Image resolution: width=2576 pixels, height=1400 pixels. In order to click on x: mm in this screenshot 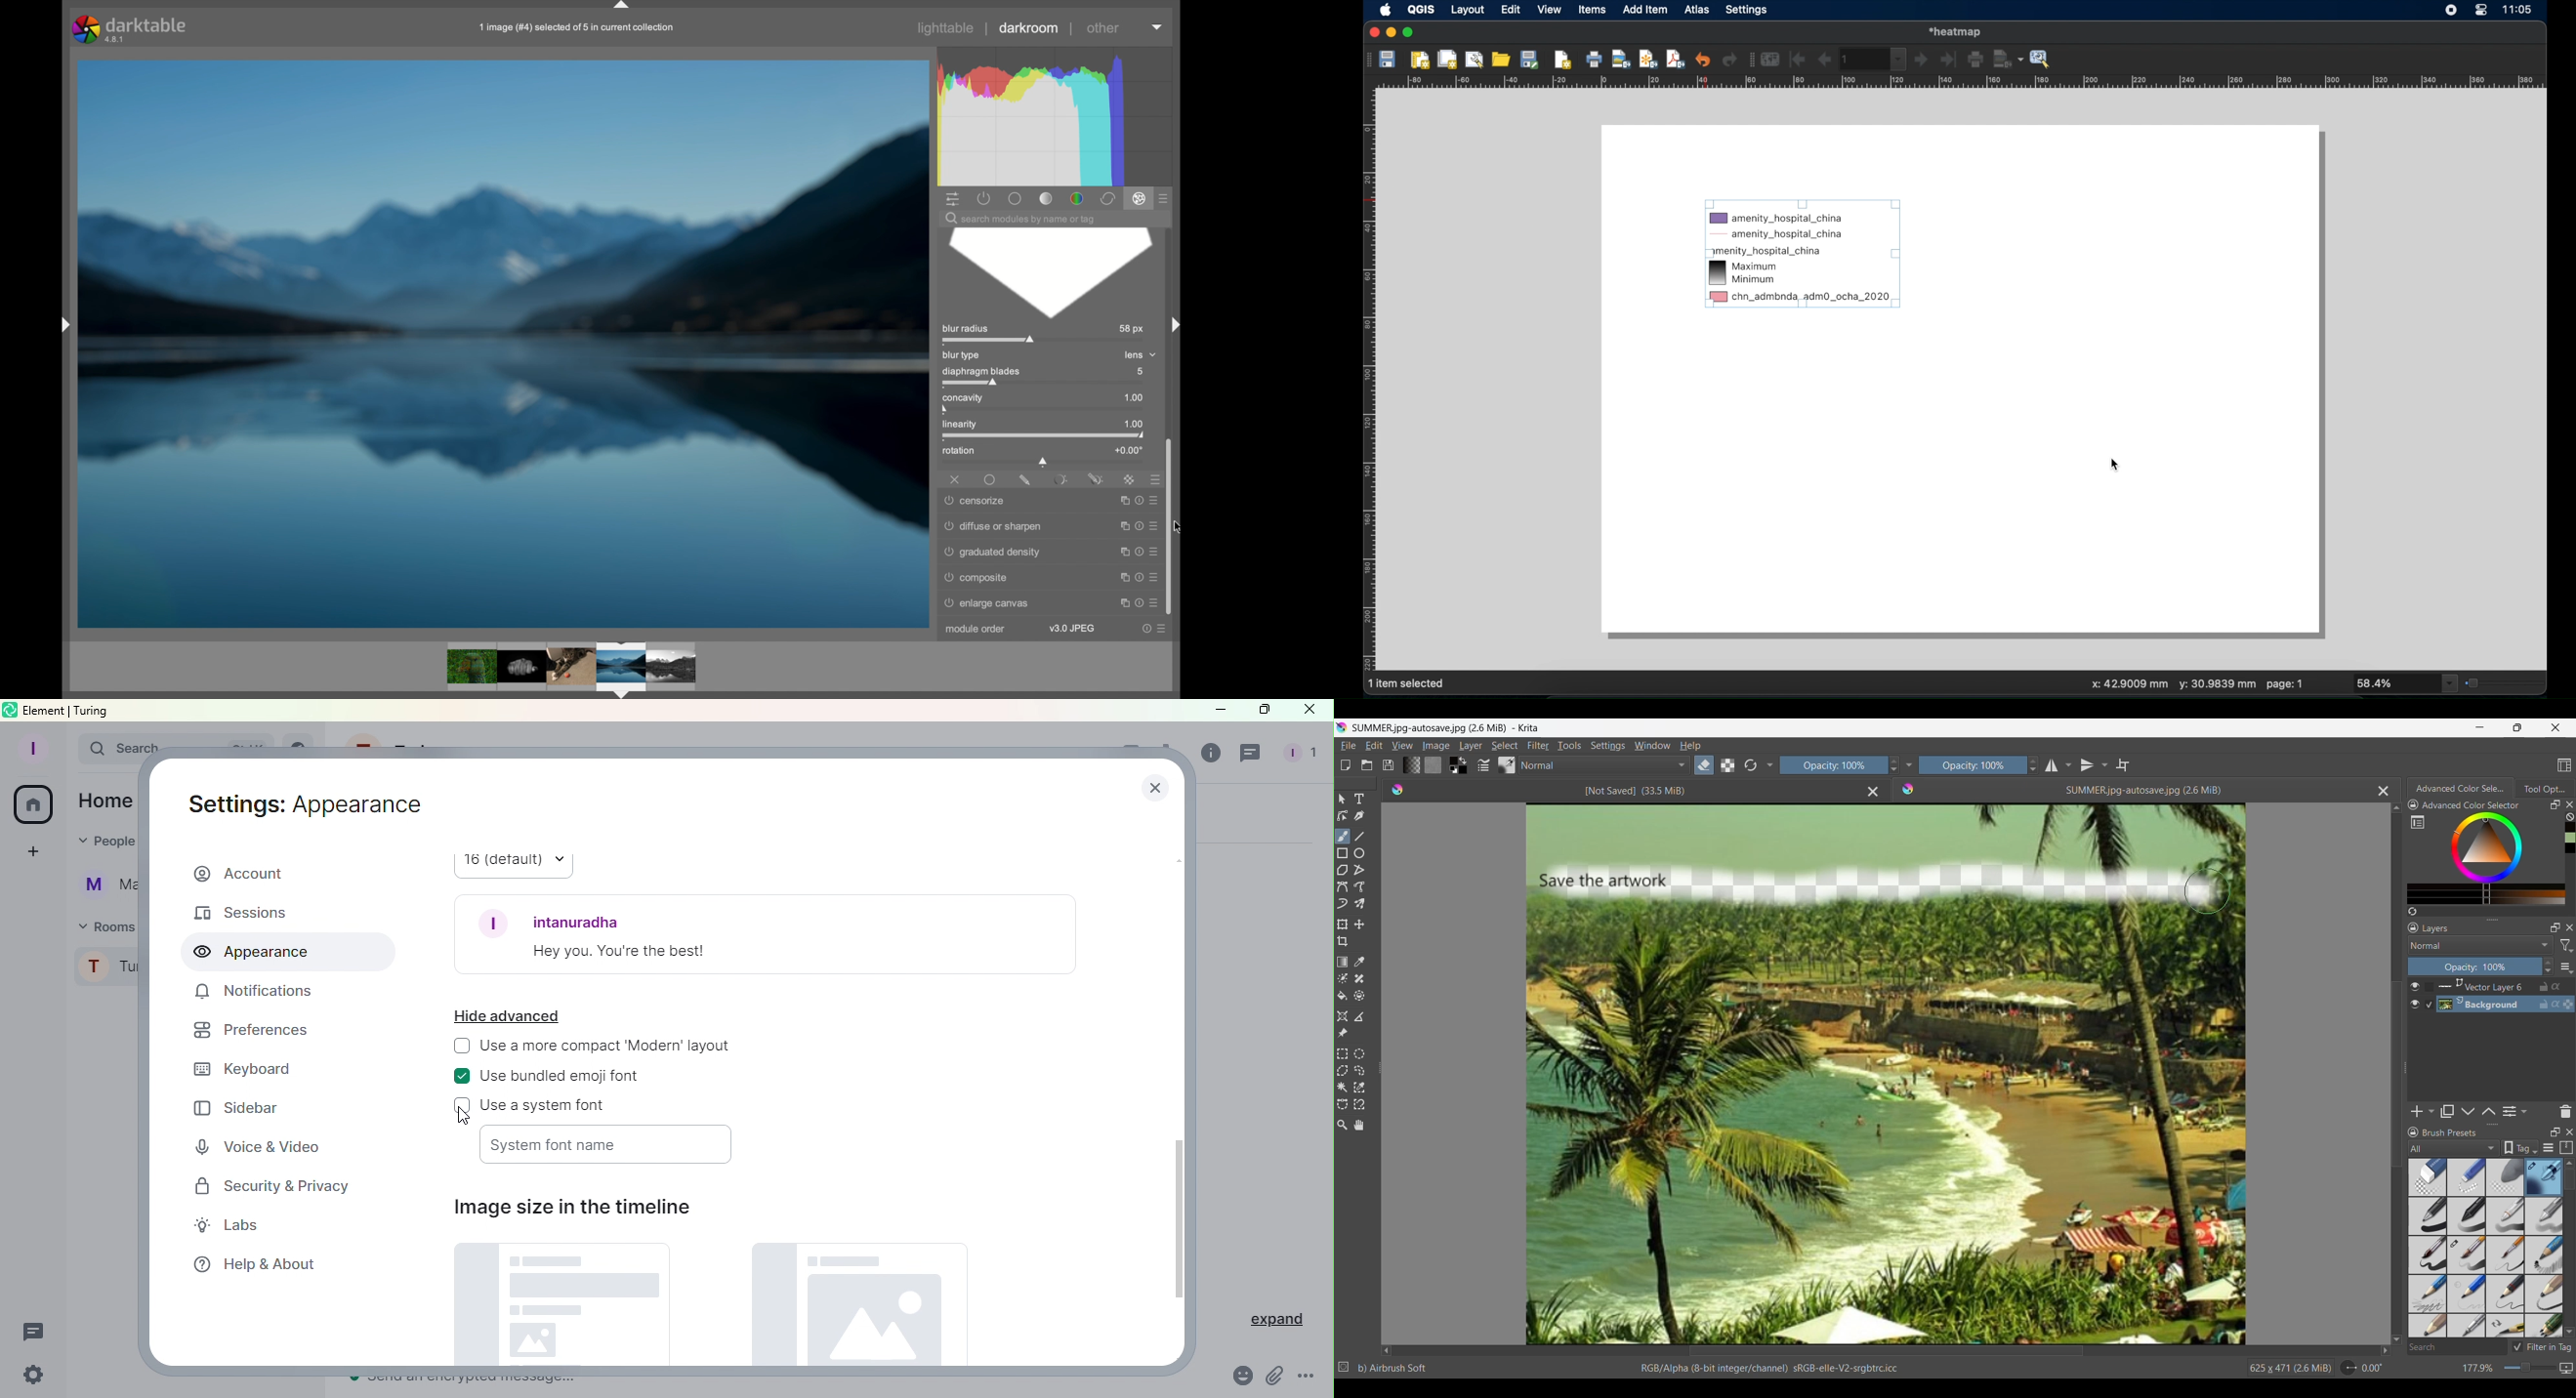, I will do `click(2126, 685)`.